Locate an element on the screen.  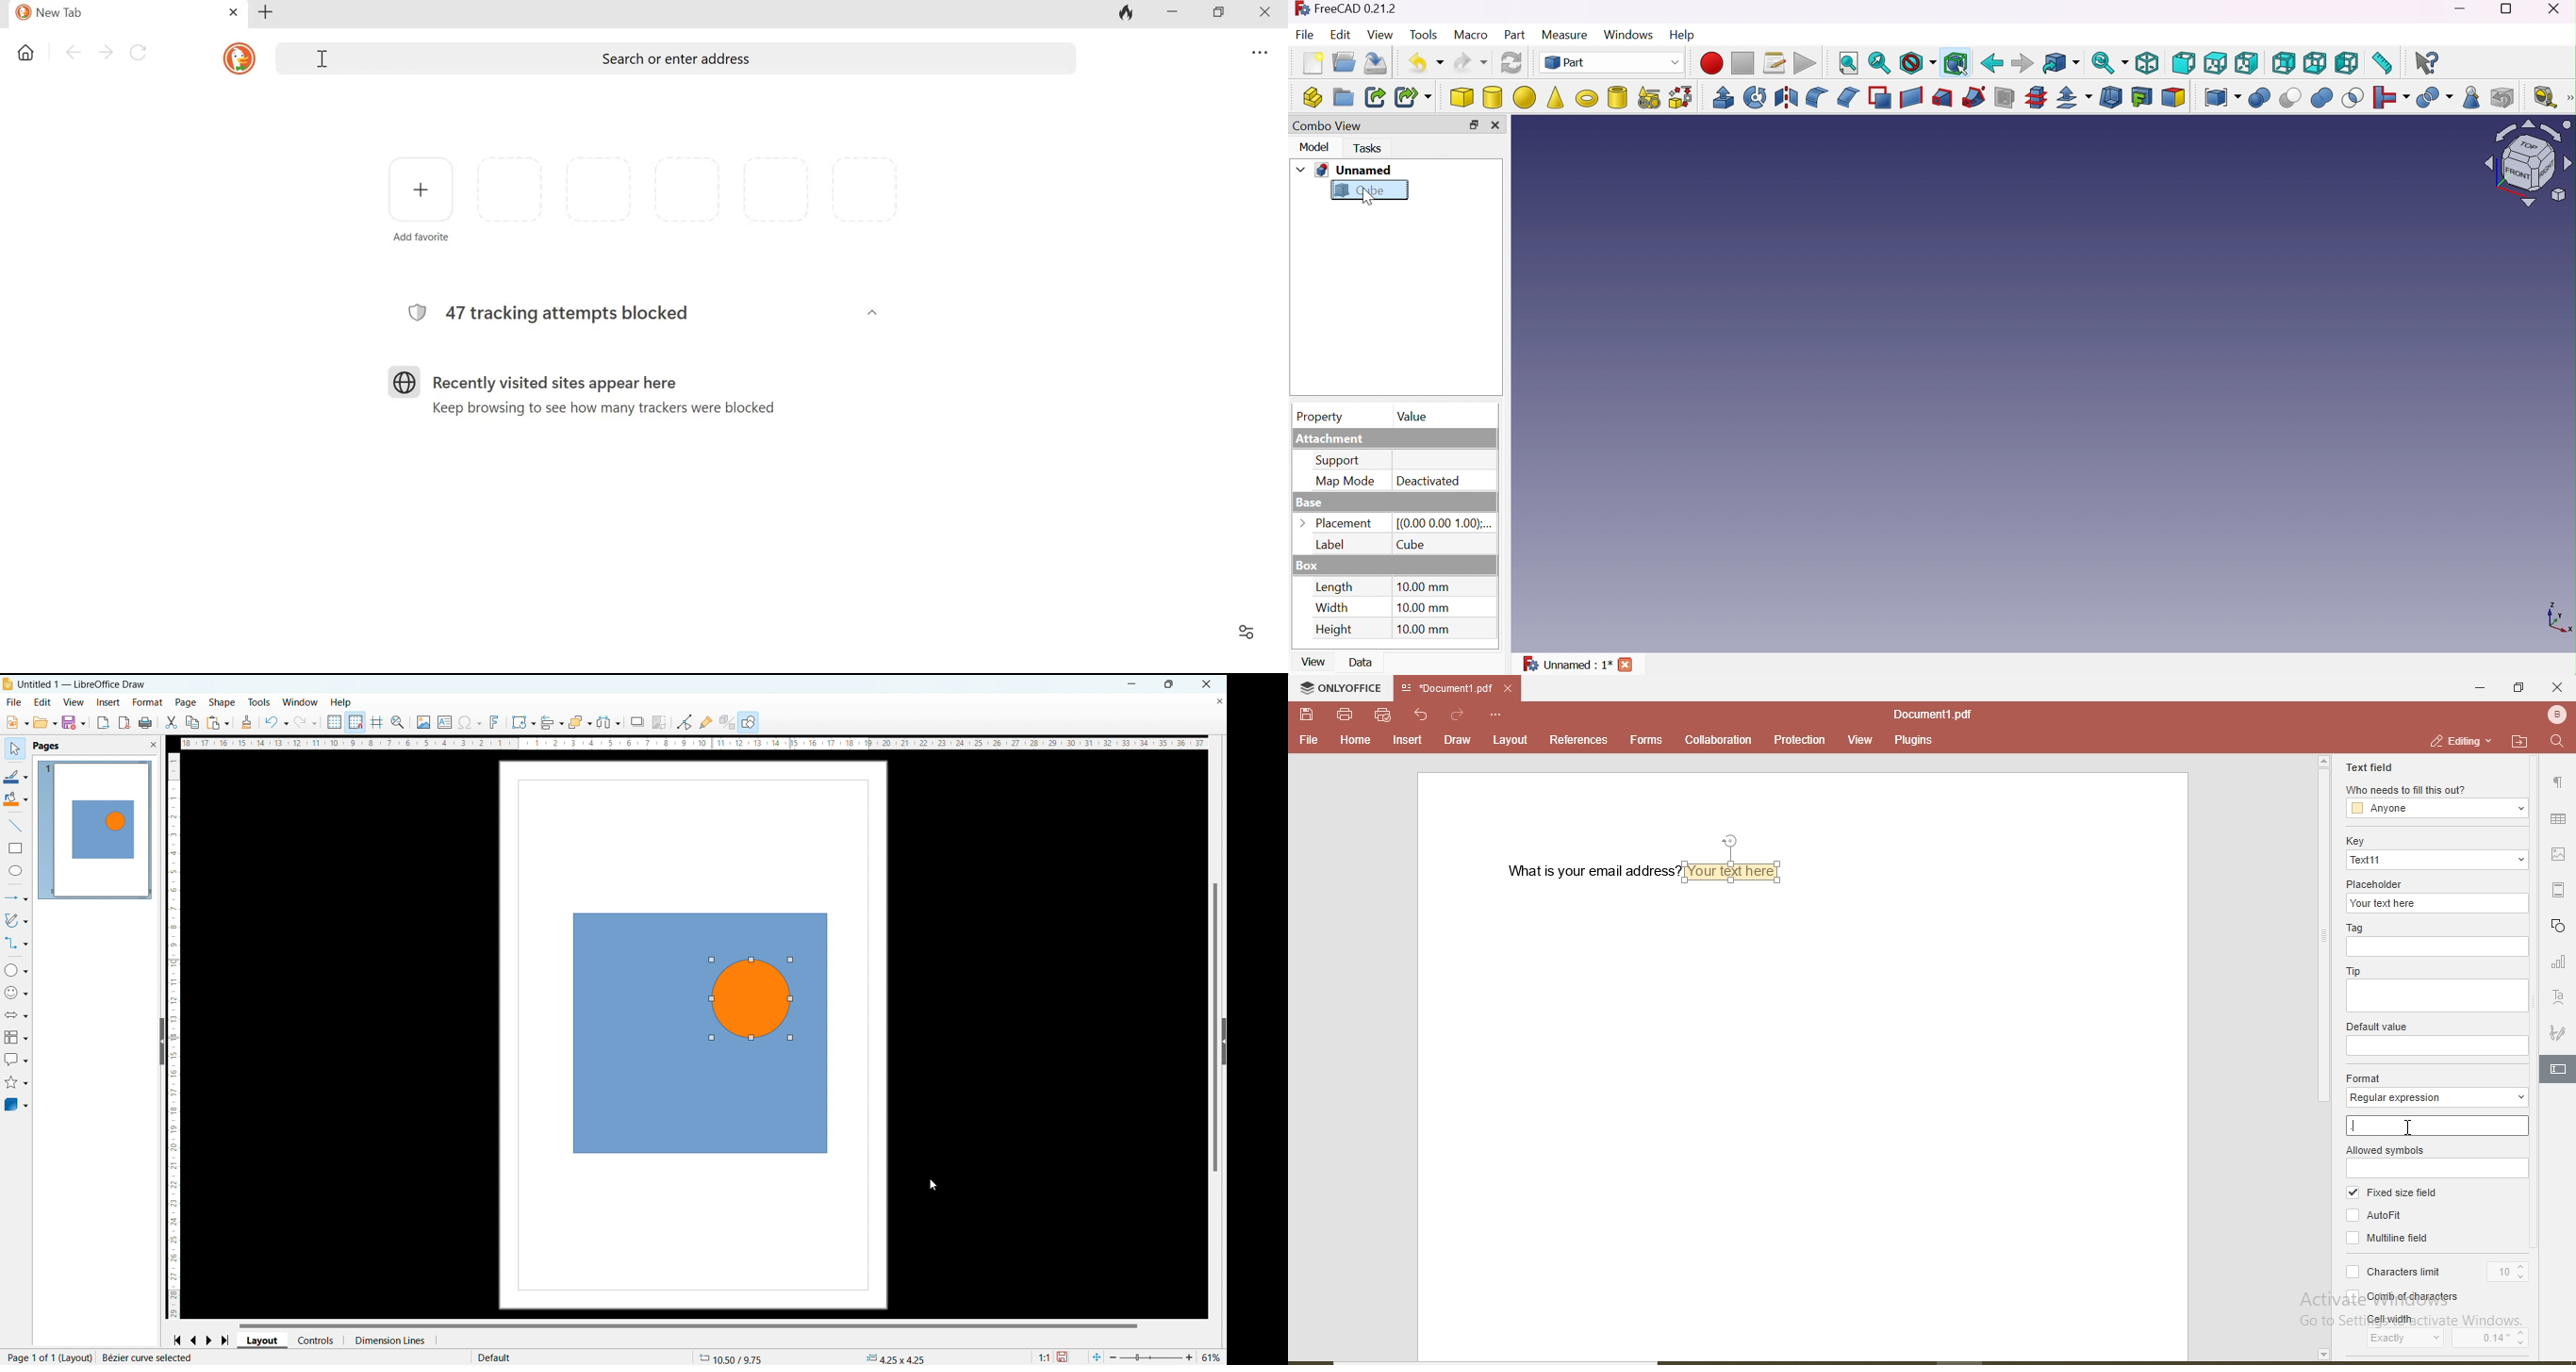
connectors is located at coordinates (16, 943).